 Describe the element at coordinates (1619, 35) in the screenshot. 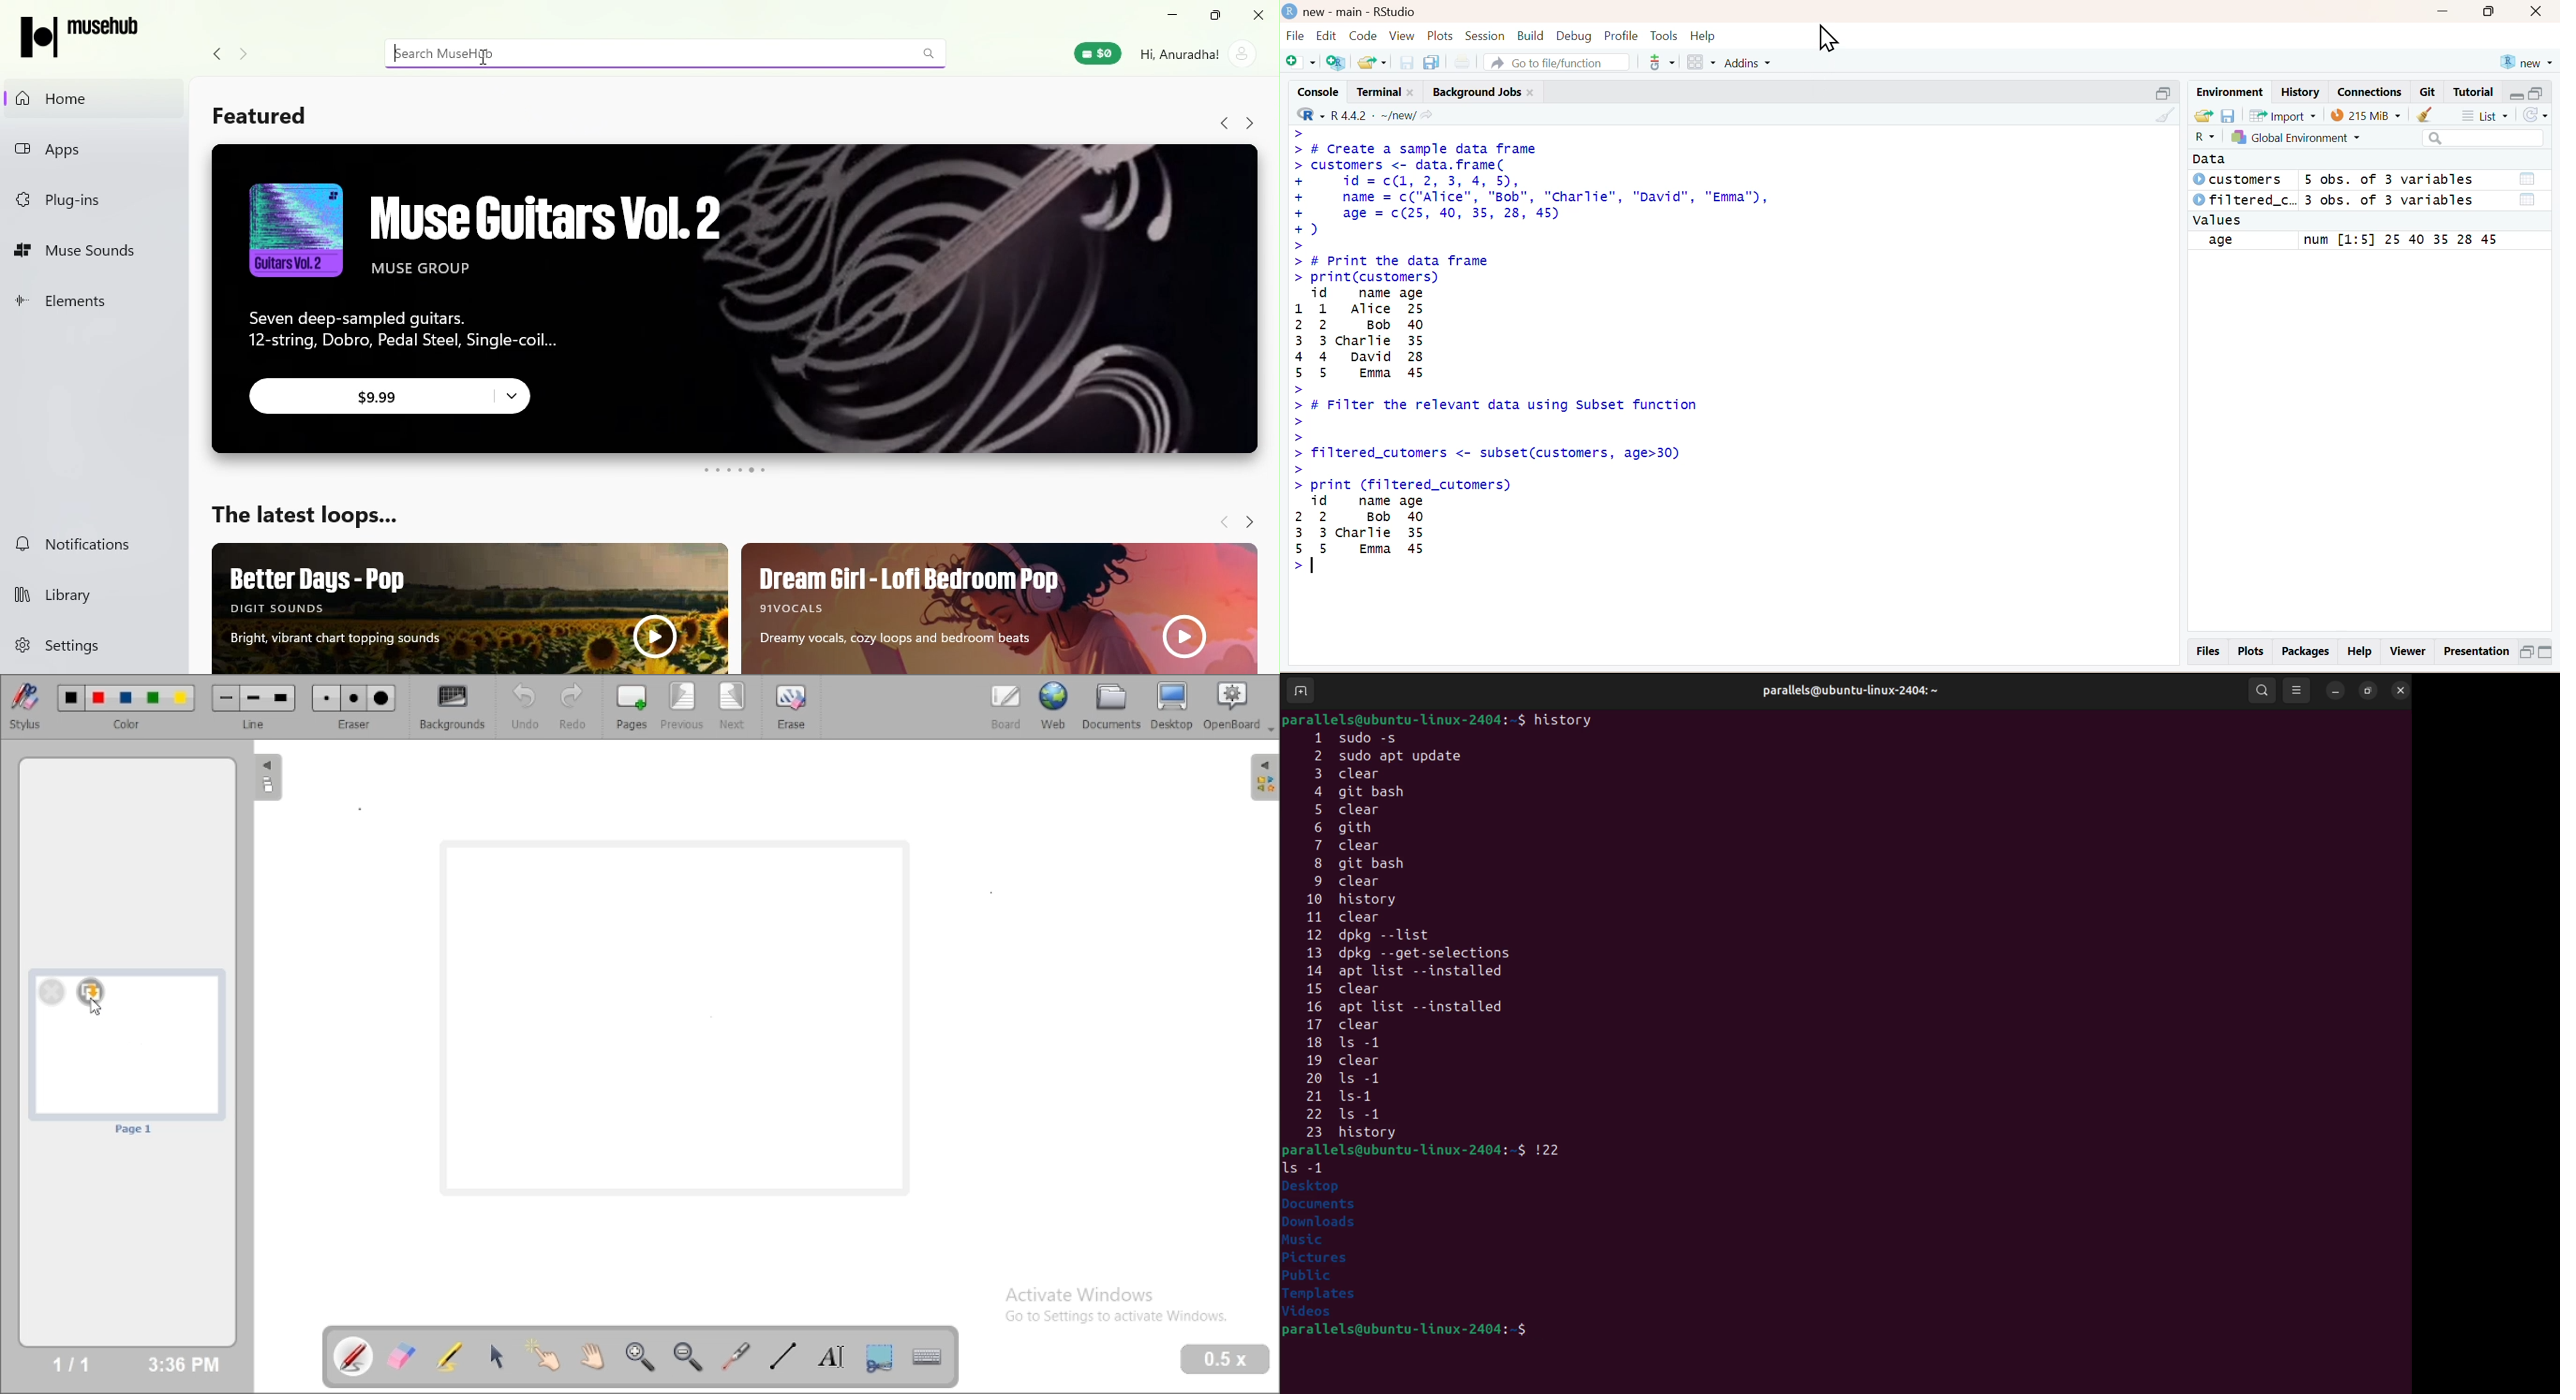

I see `Profile` at that location.